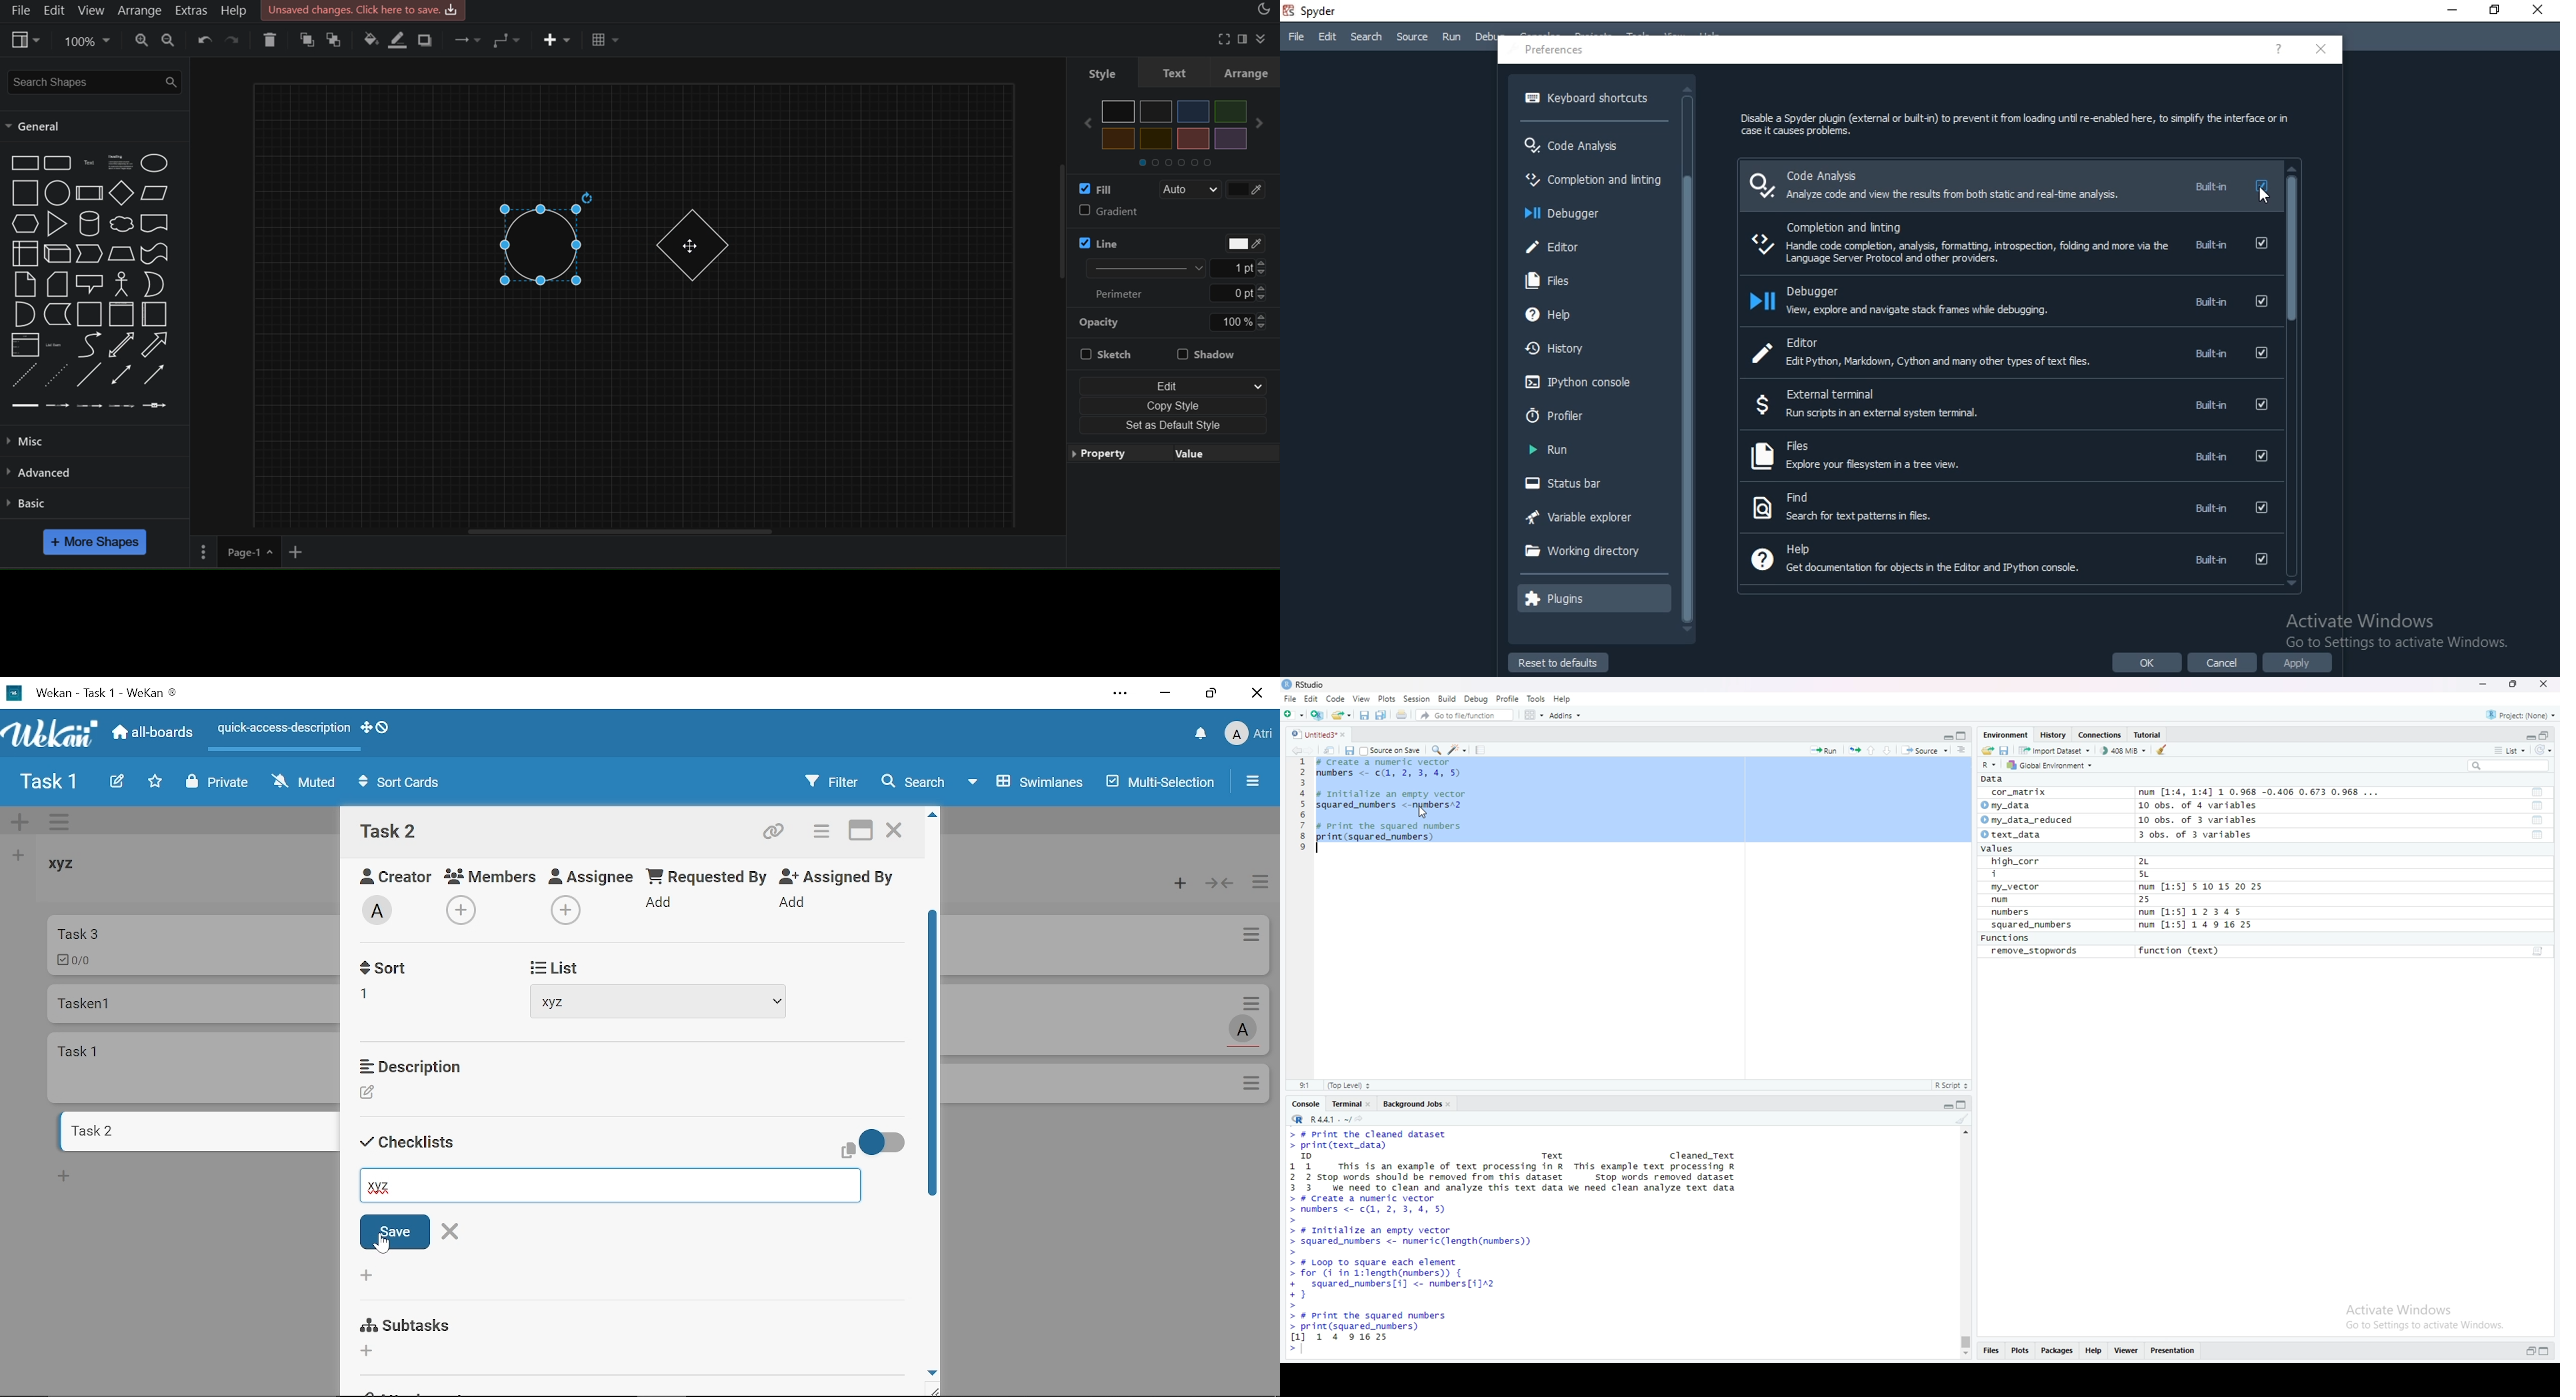 Image resolution: width=2576 pixels, height=1400 pixels. Describe the element at coordinates (2101, 735) in the screenshot. I see `Connections` at that location.